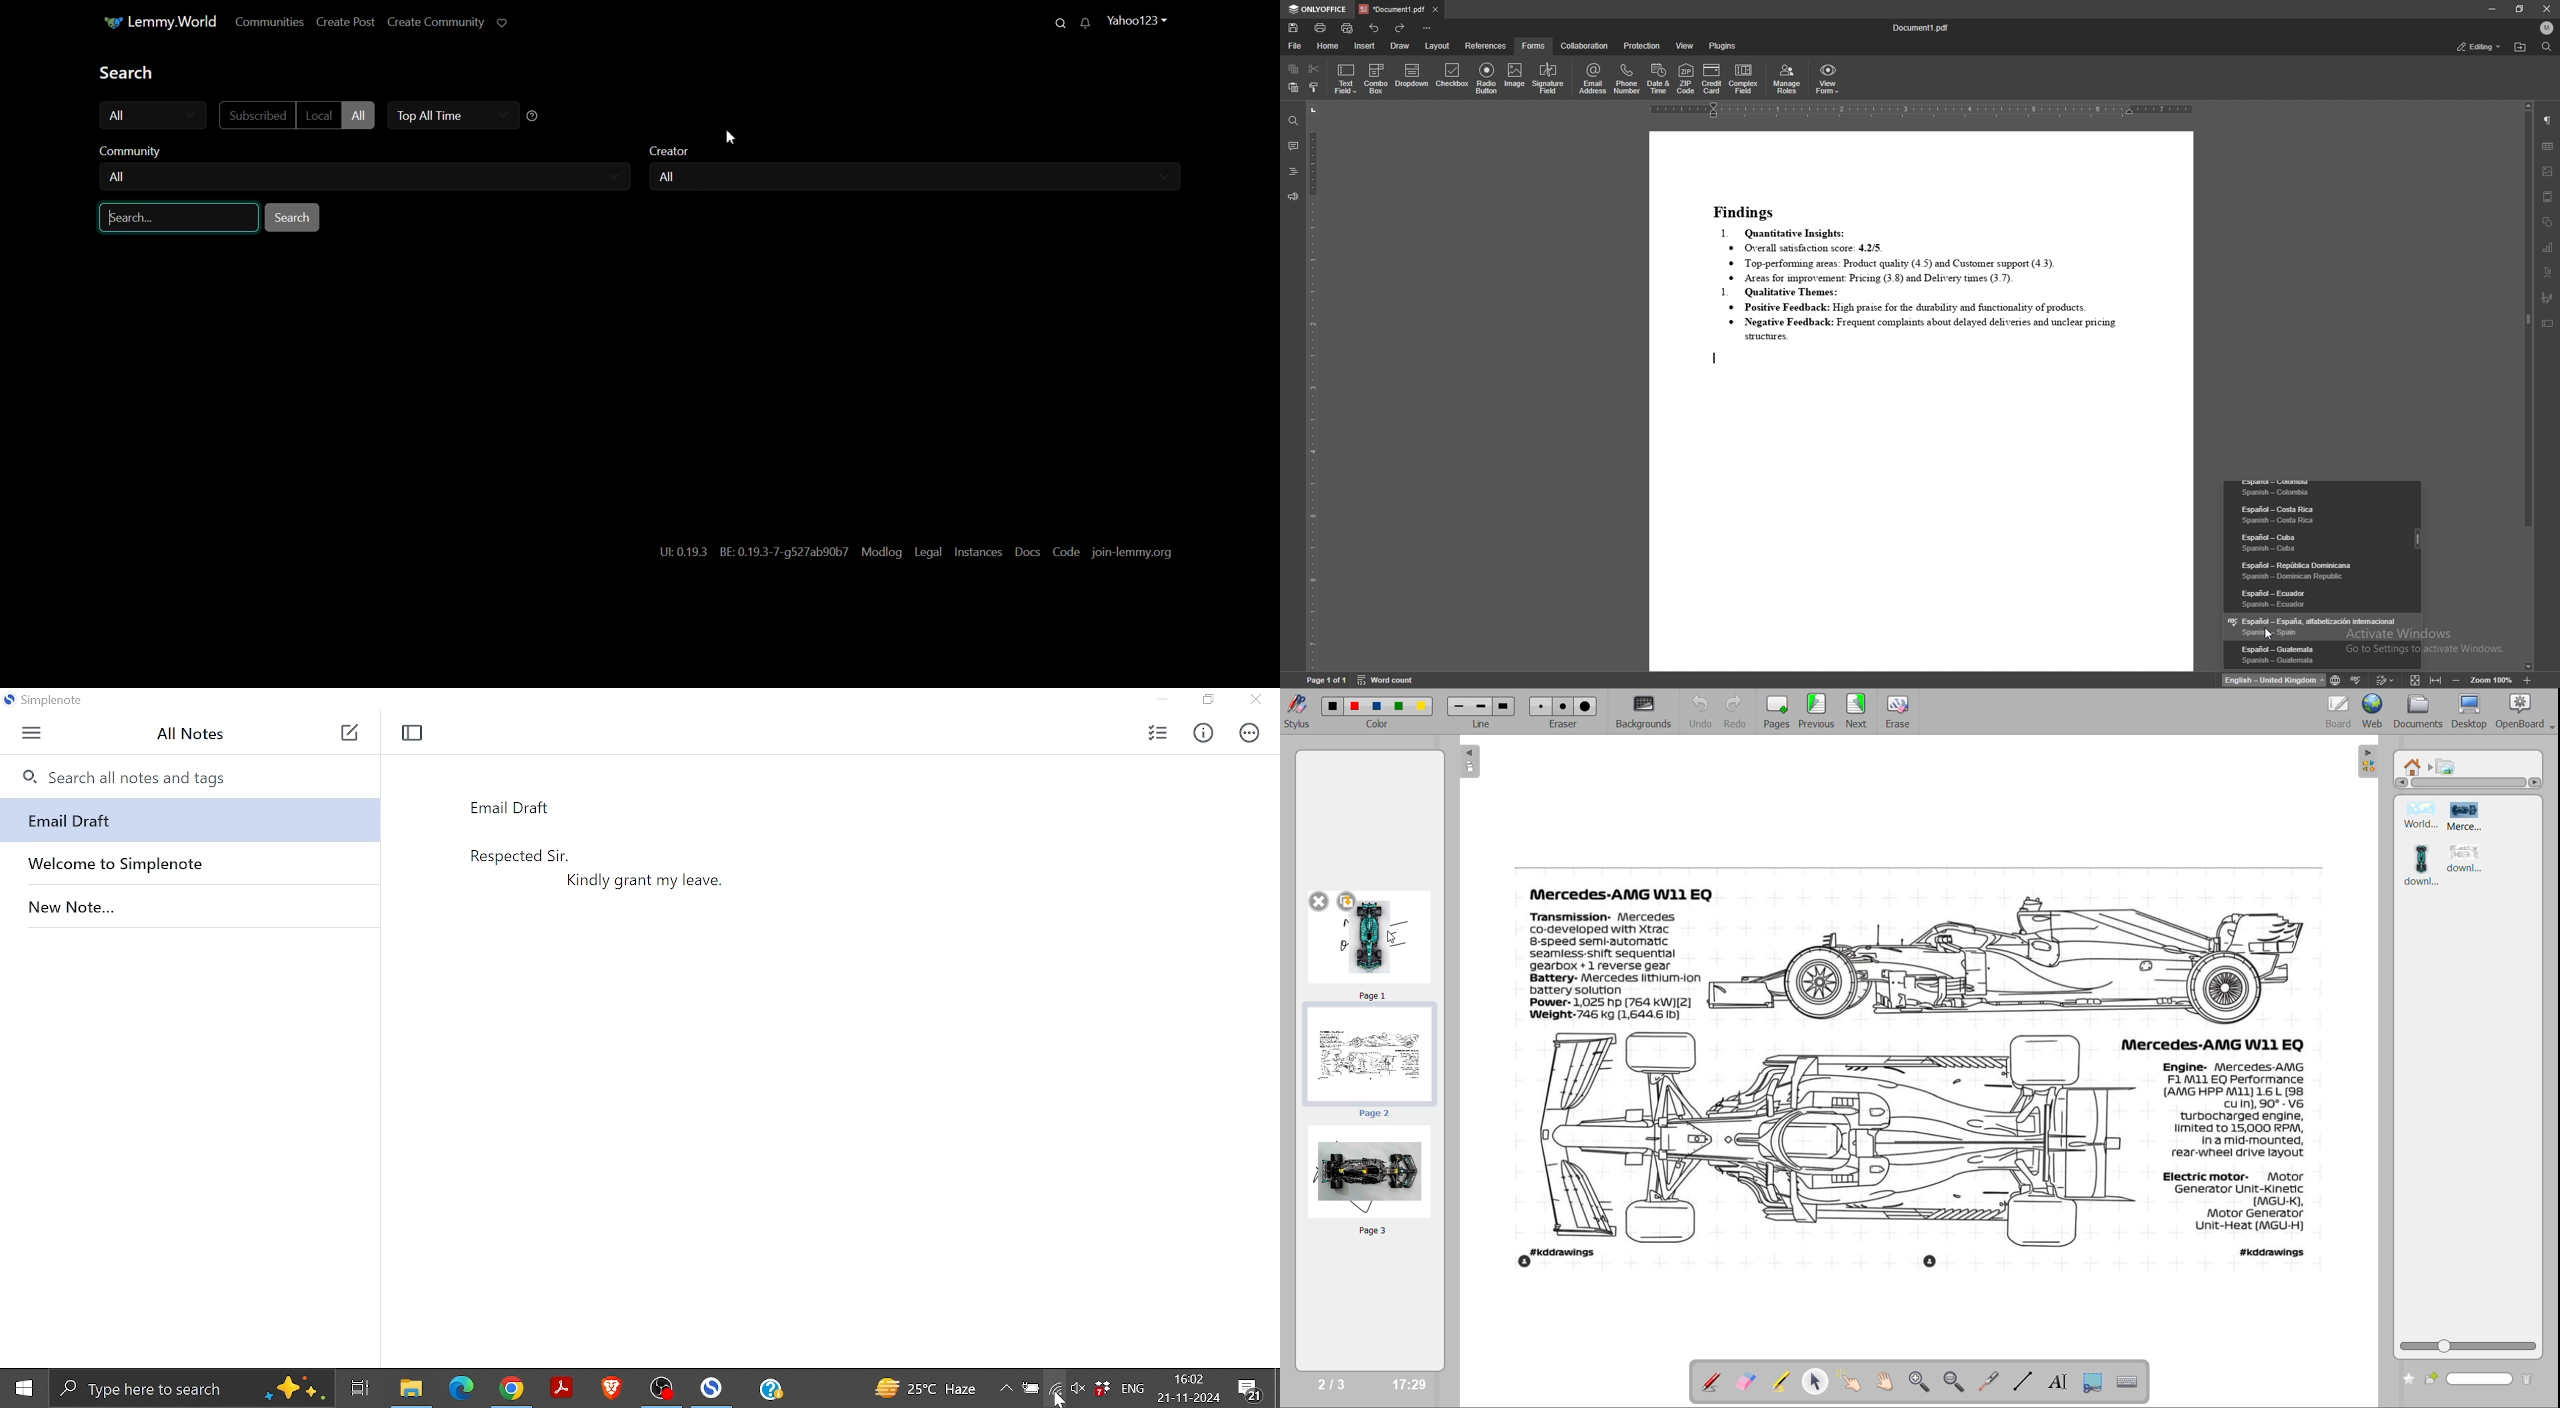 The image size is (2576, 1428). What do you see at coordinates (664, 1388) in the screenshot?
I see `OBS studio` at bounding box center [664, 1388].